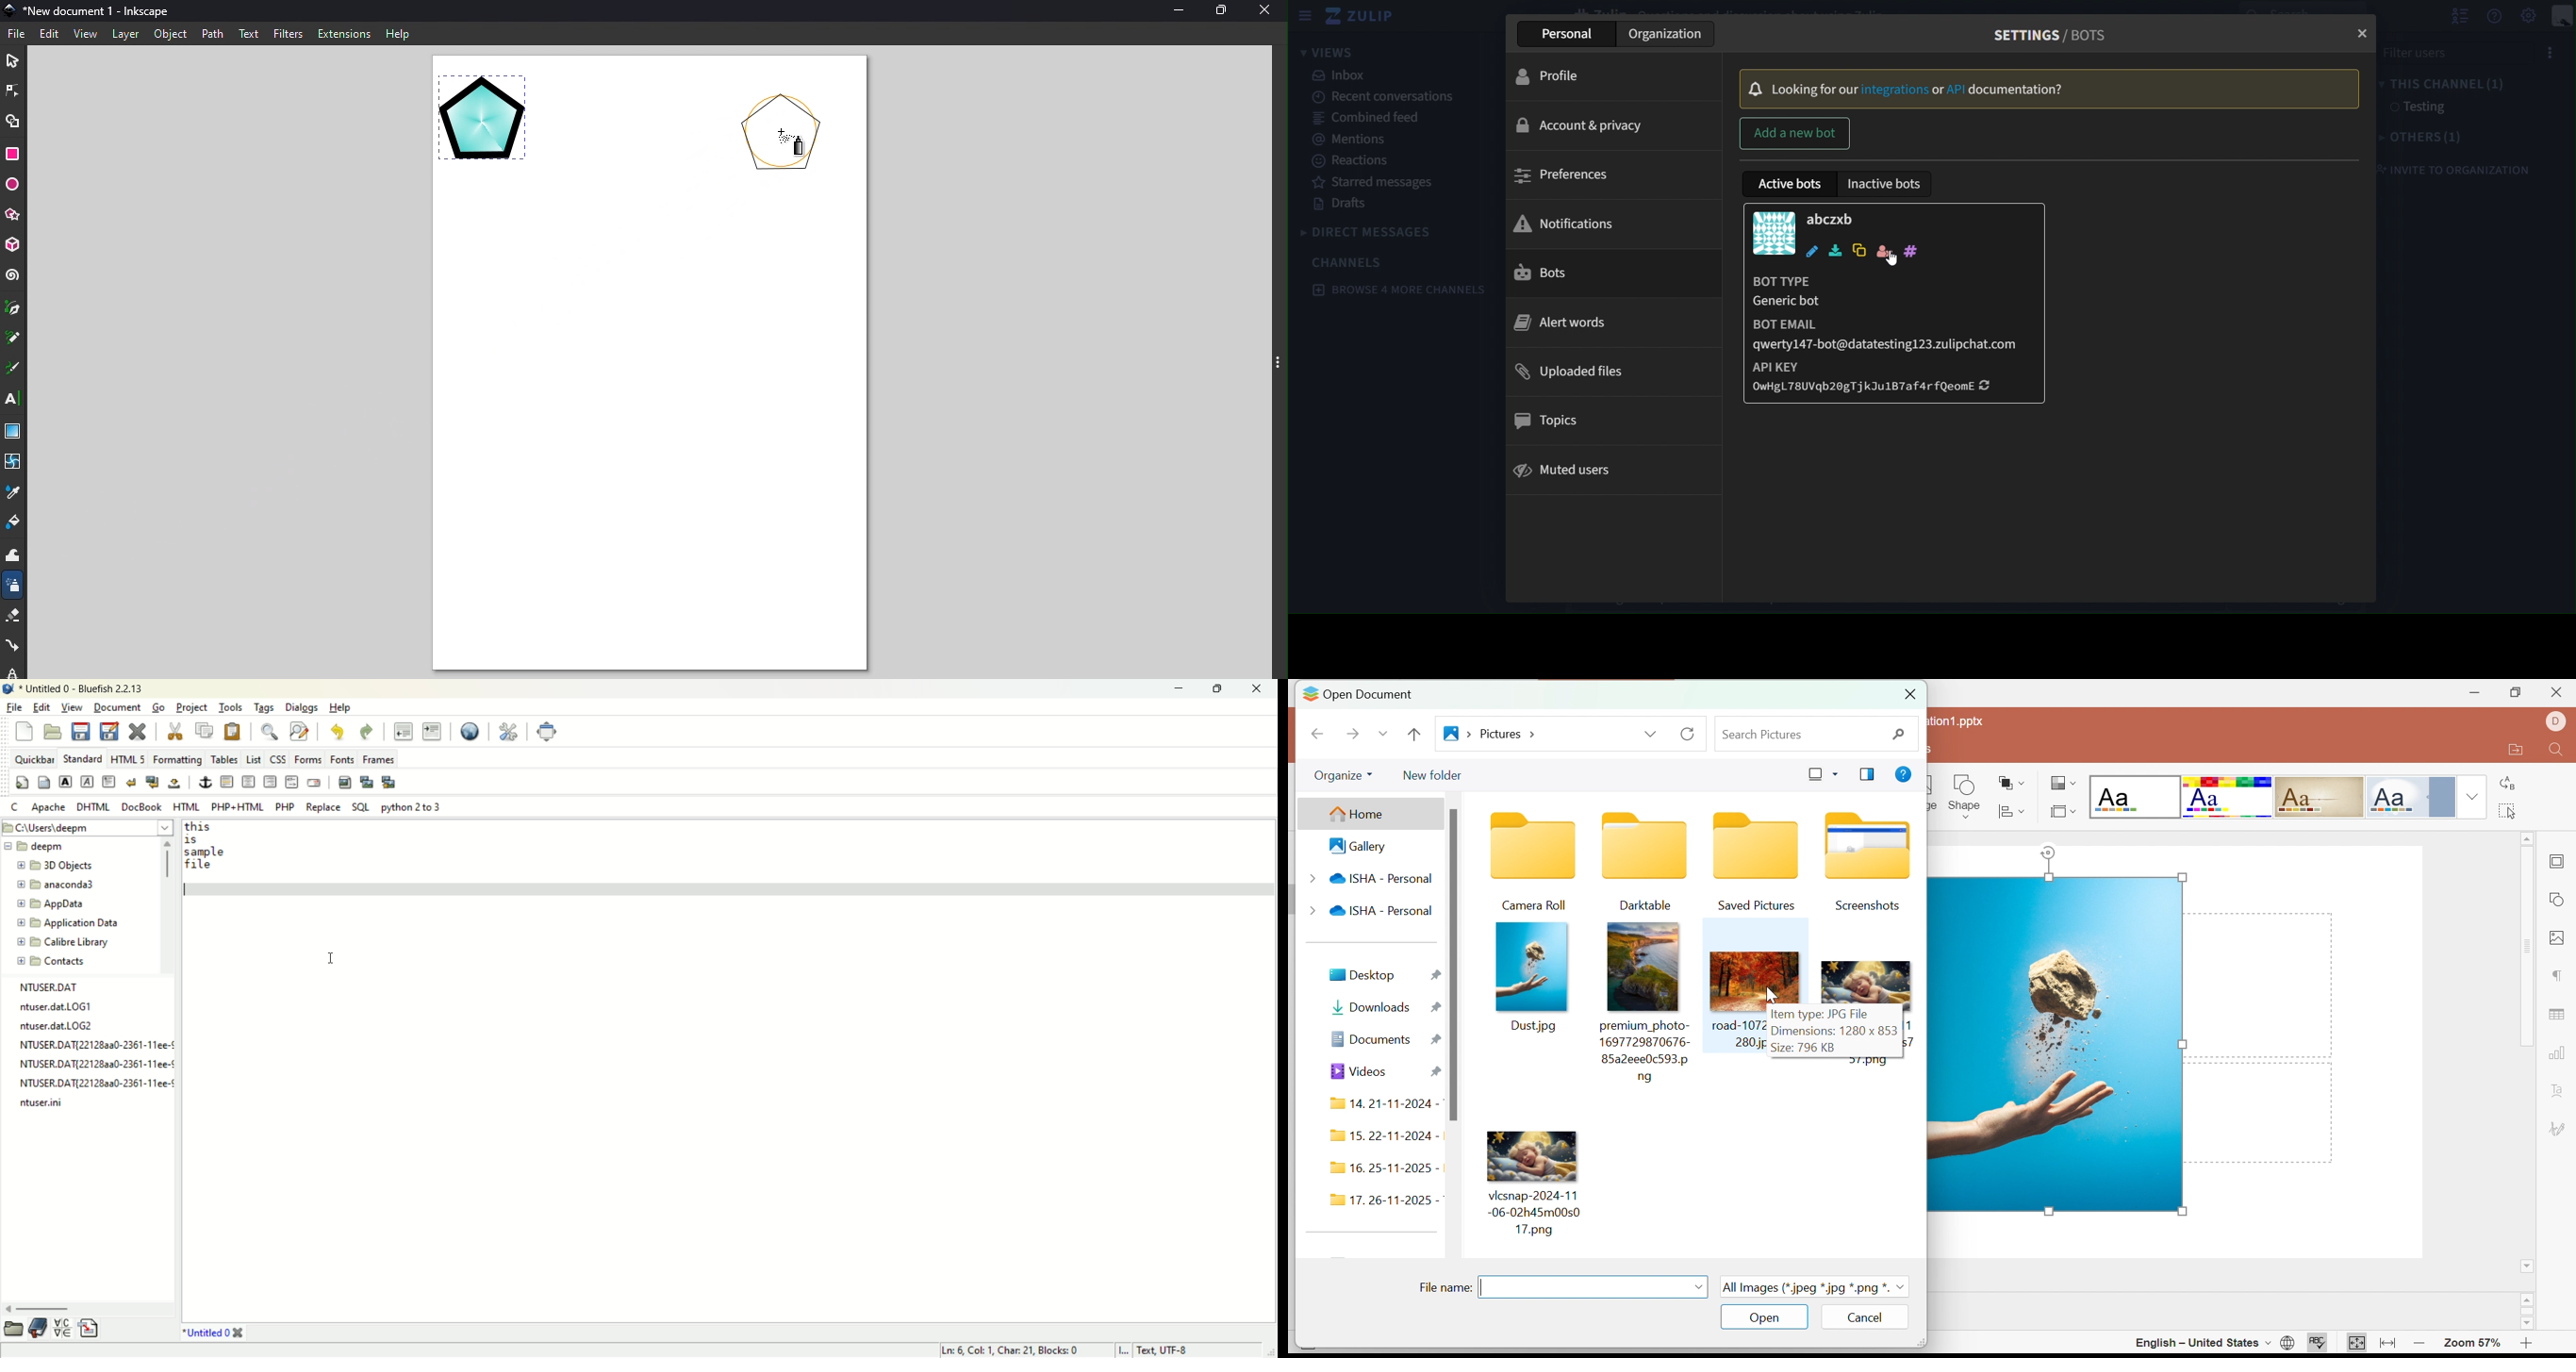  Describe the element at coordinates (361, 807) in the screenshot. I see `SQL` at that location.